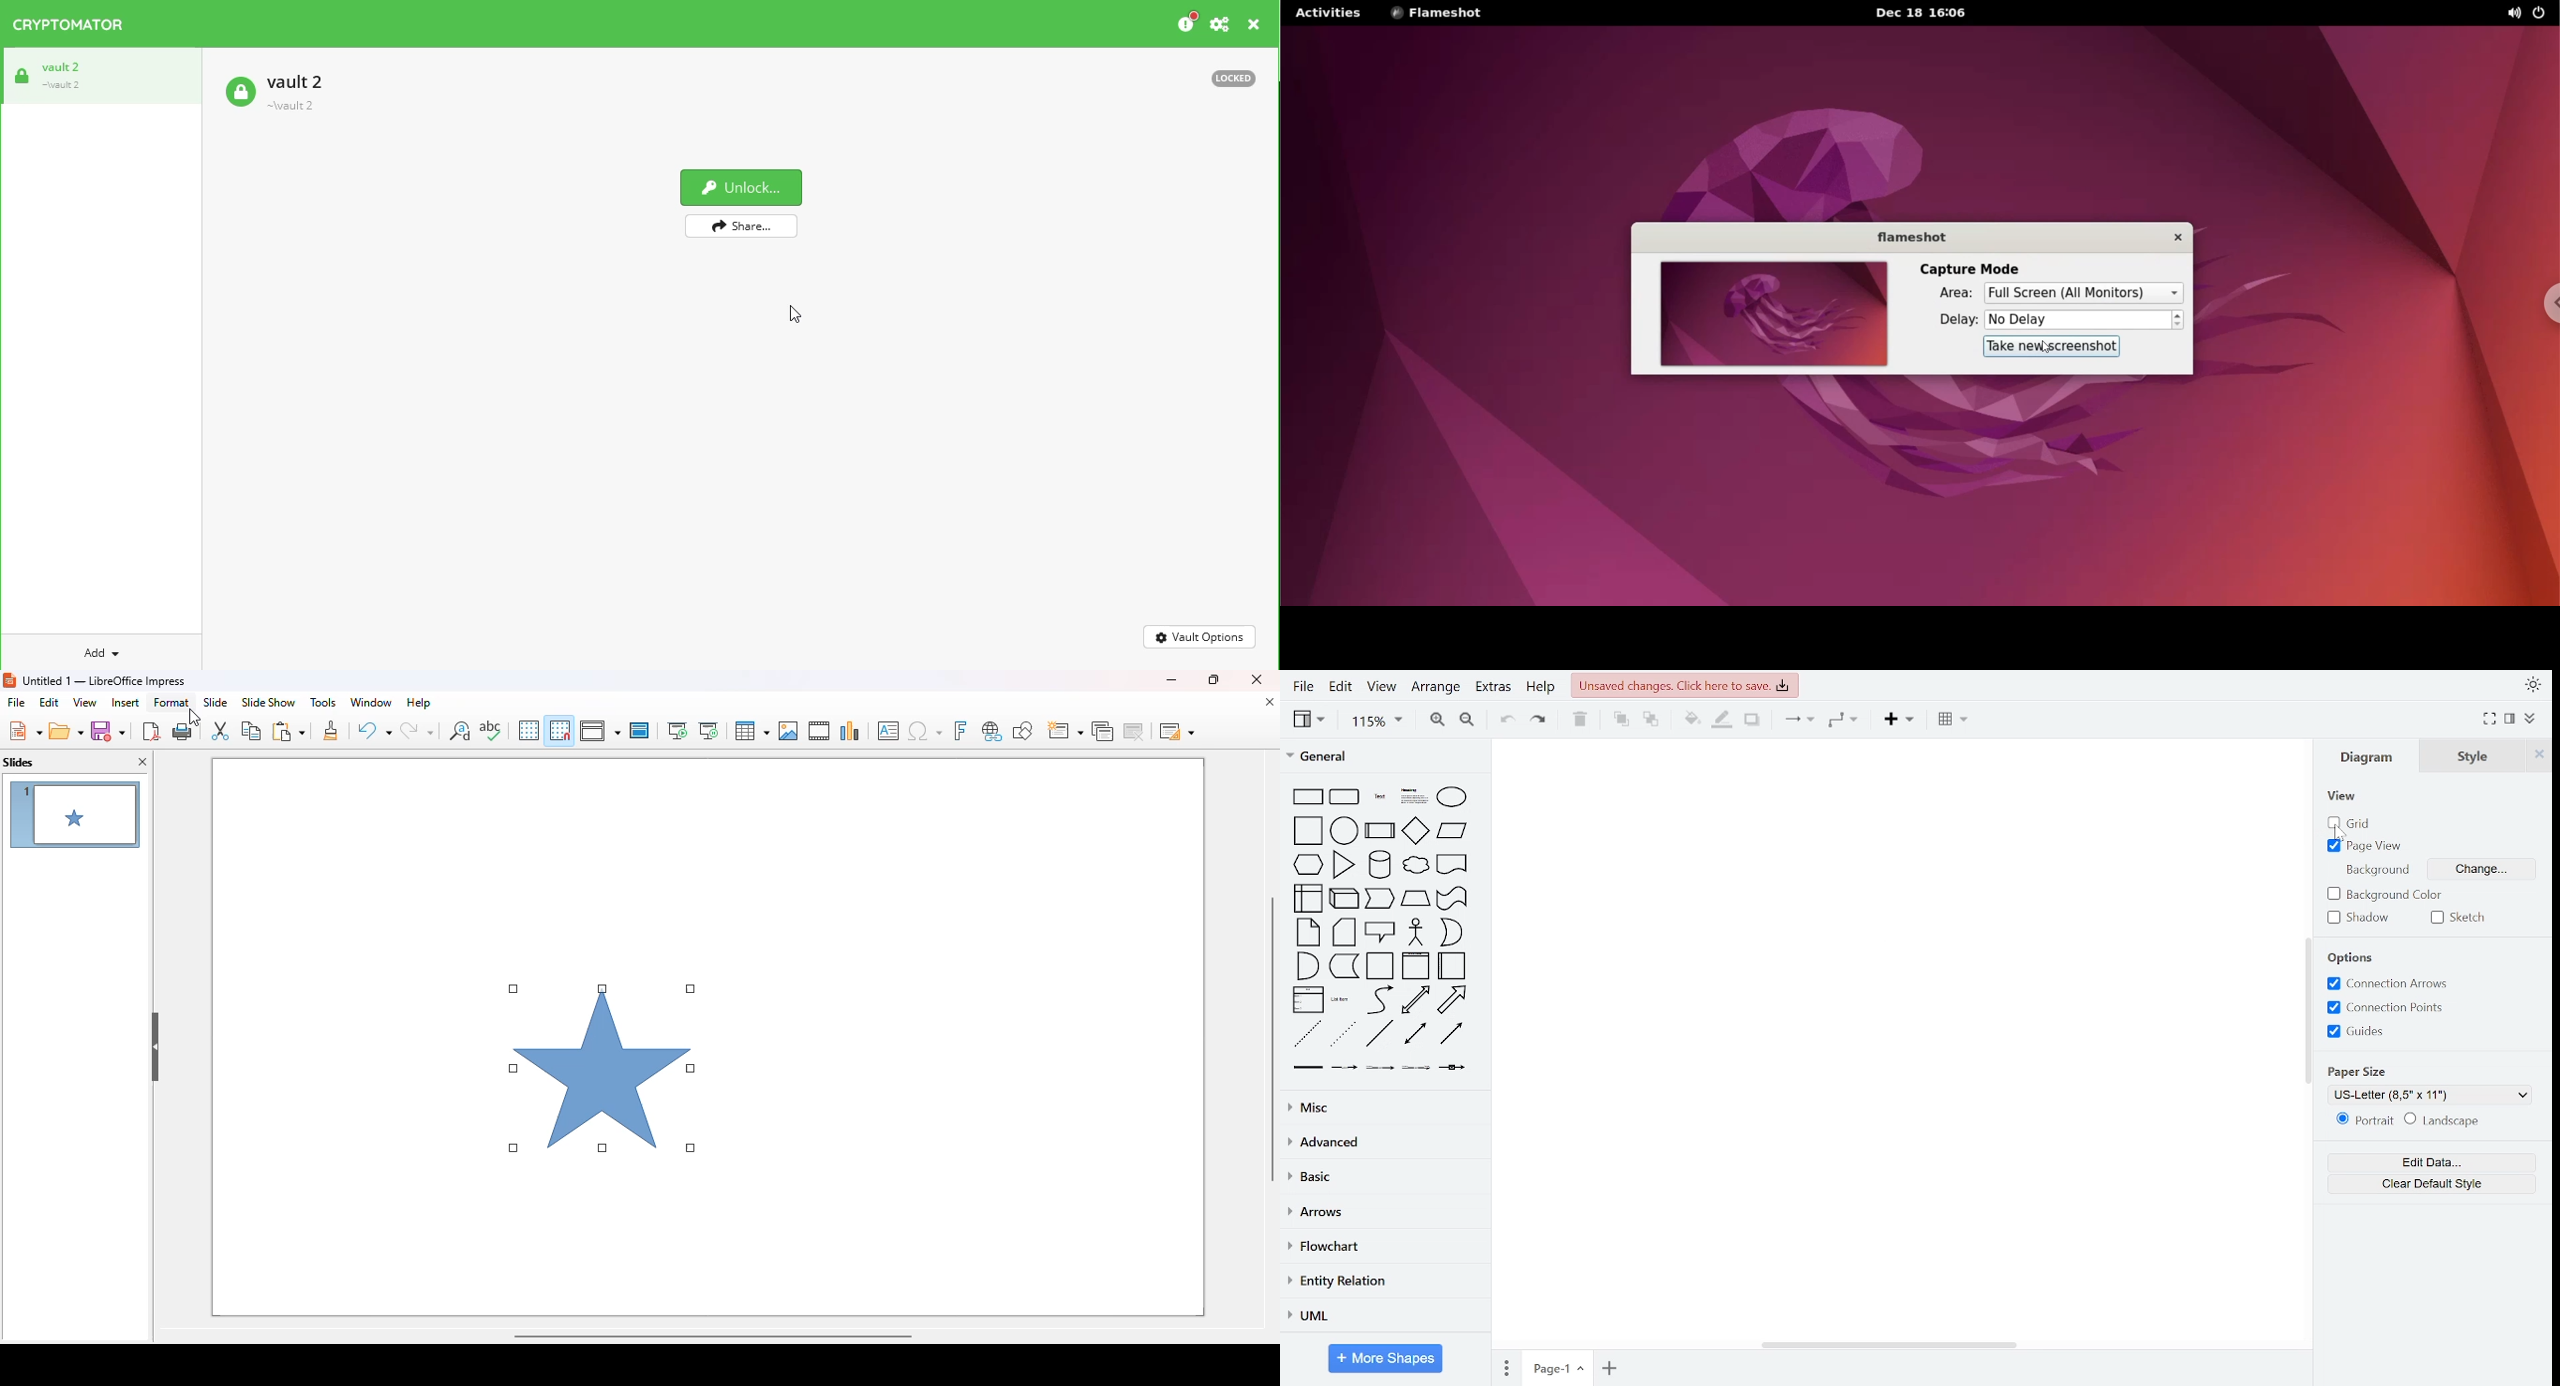 The height and width of the screenshot is (1400, 2576). I want to click on copy, so click(251, 730).